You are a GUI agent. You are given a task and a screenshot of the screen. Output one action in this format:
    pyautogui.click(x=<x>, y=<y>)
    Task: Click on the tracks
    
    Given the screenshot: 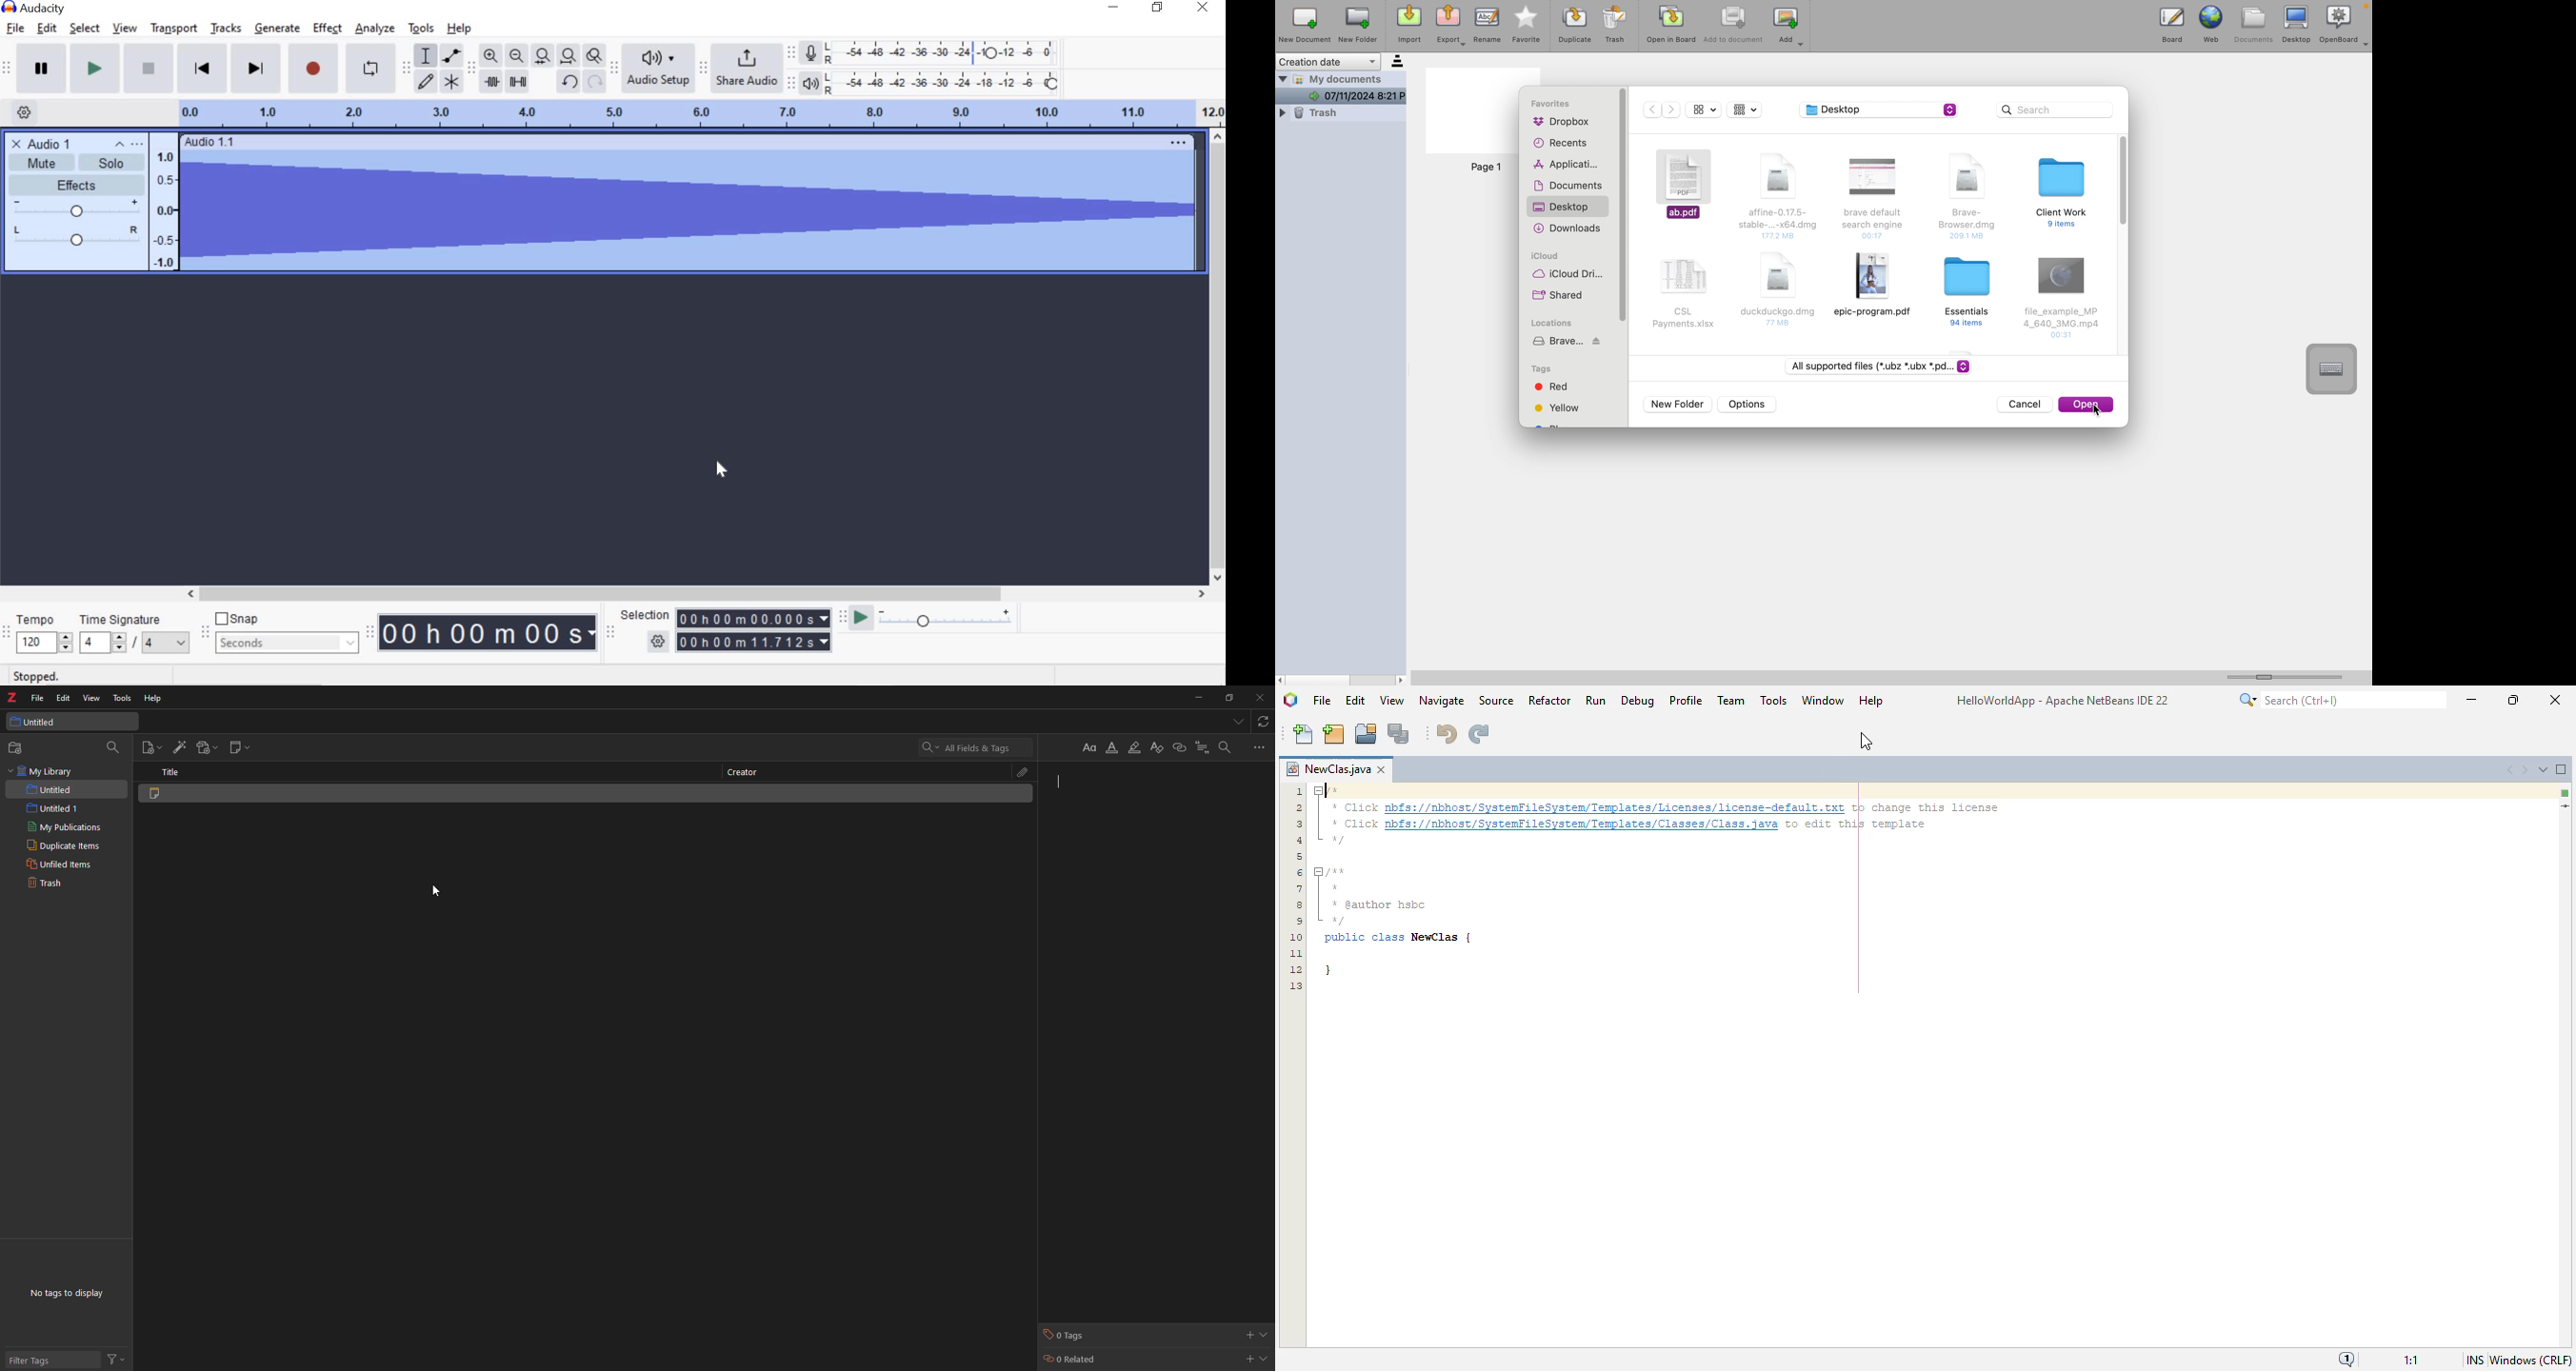 What is the action you would take?
    pyautogui.click(x=227, y=29)
    